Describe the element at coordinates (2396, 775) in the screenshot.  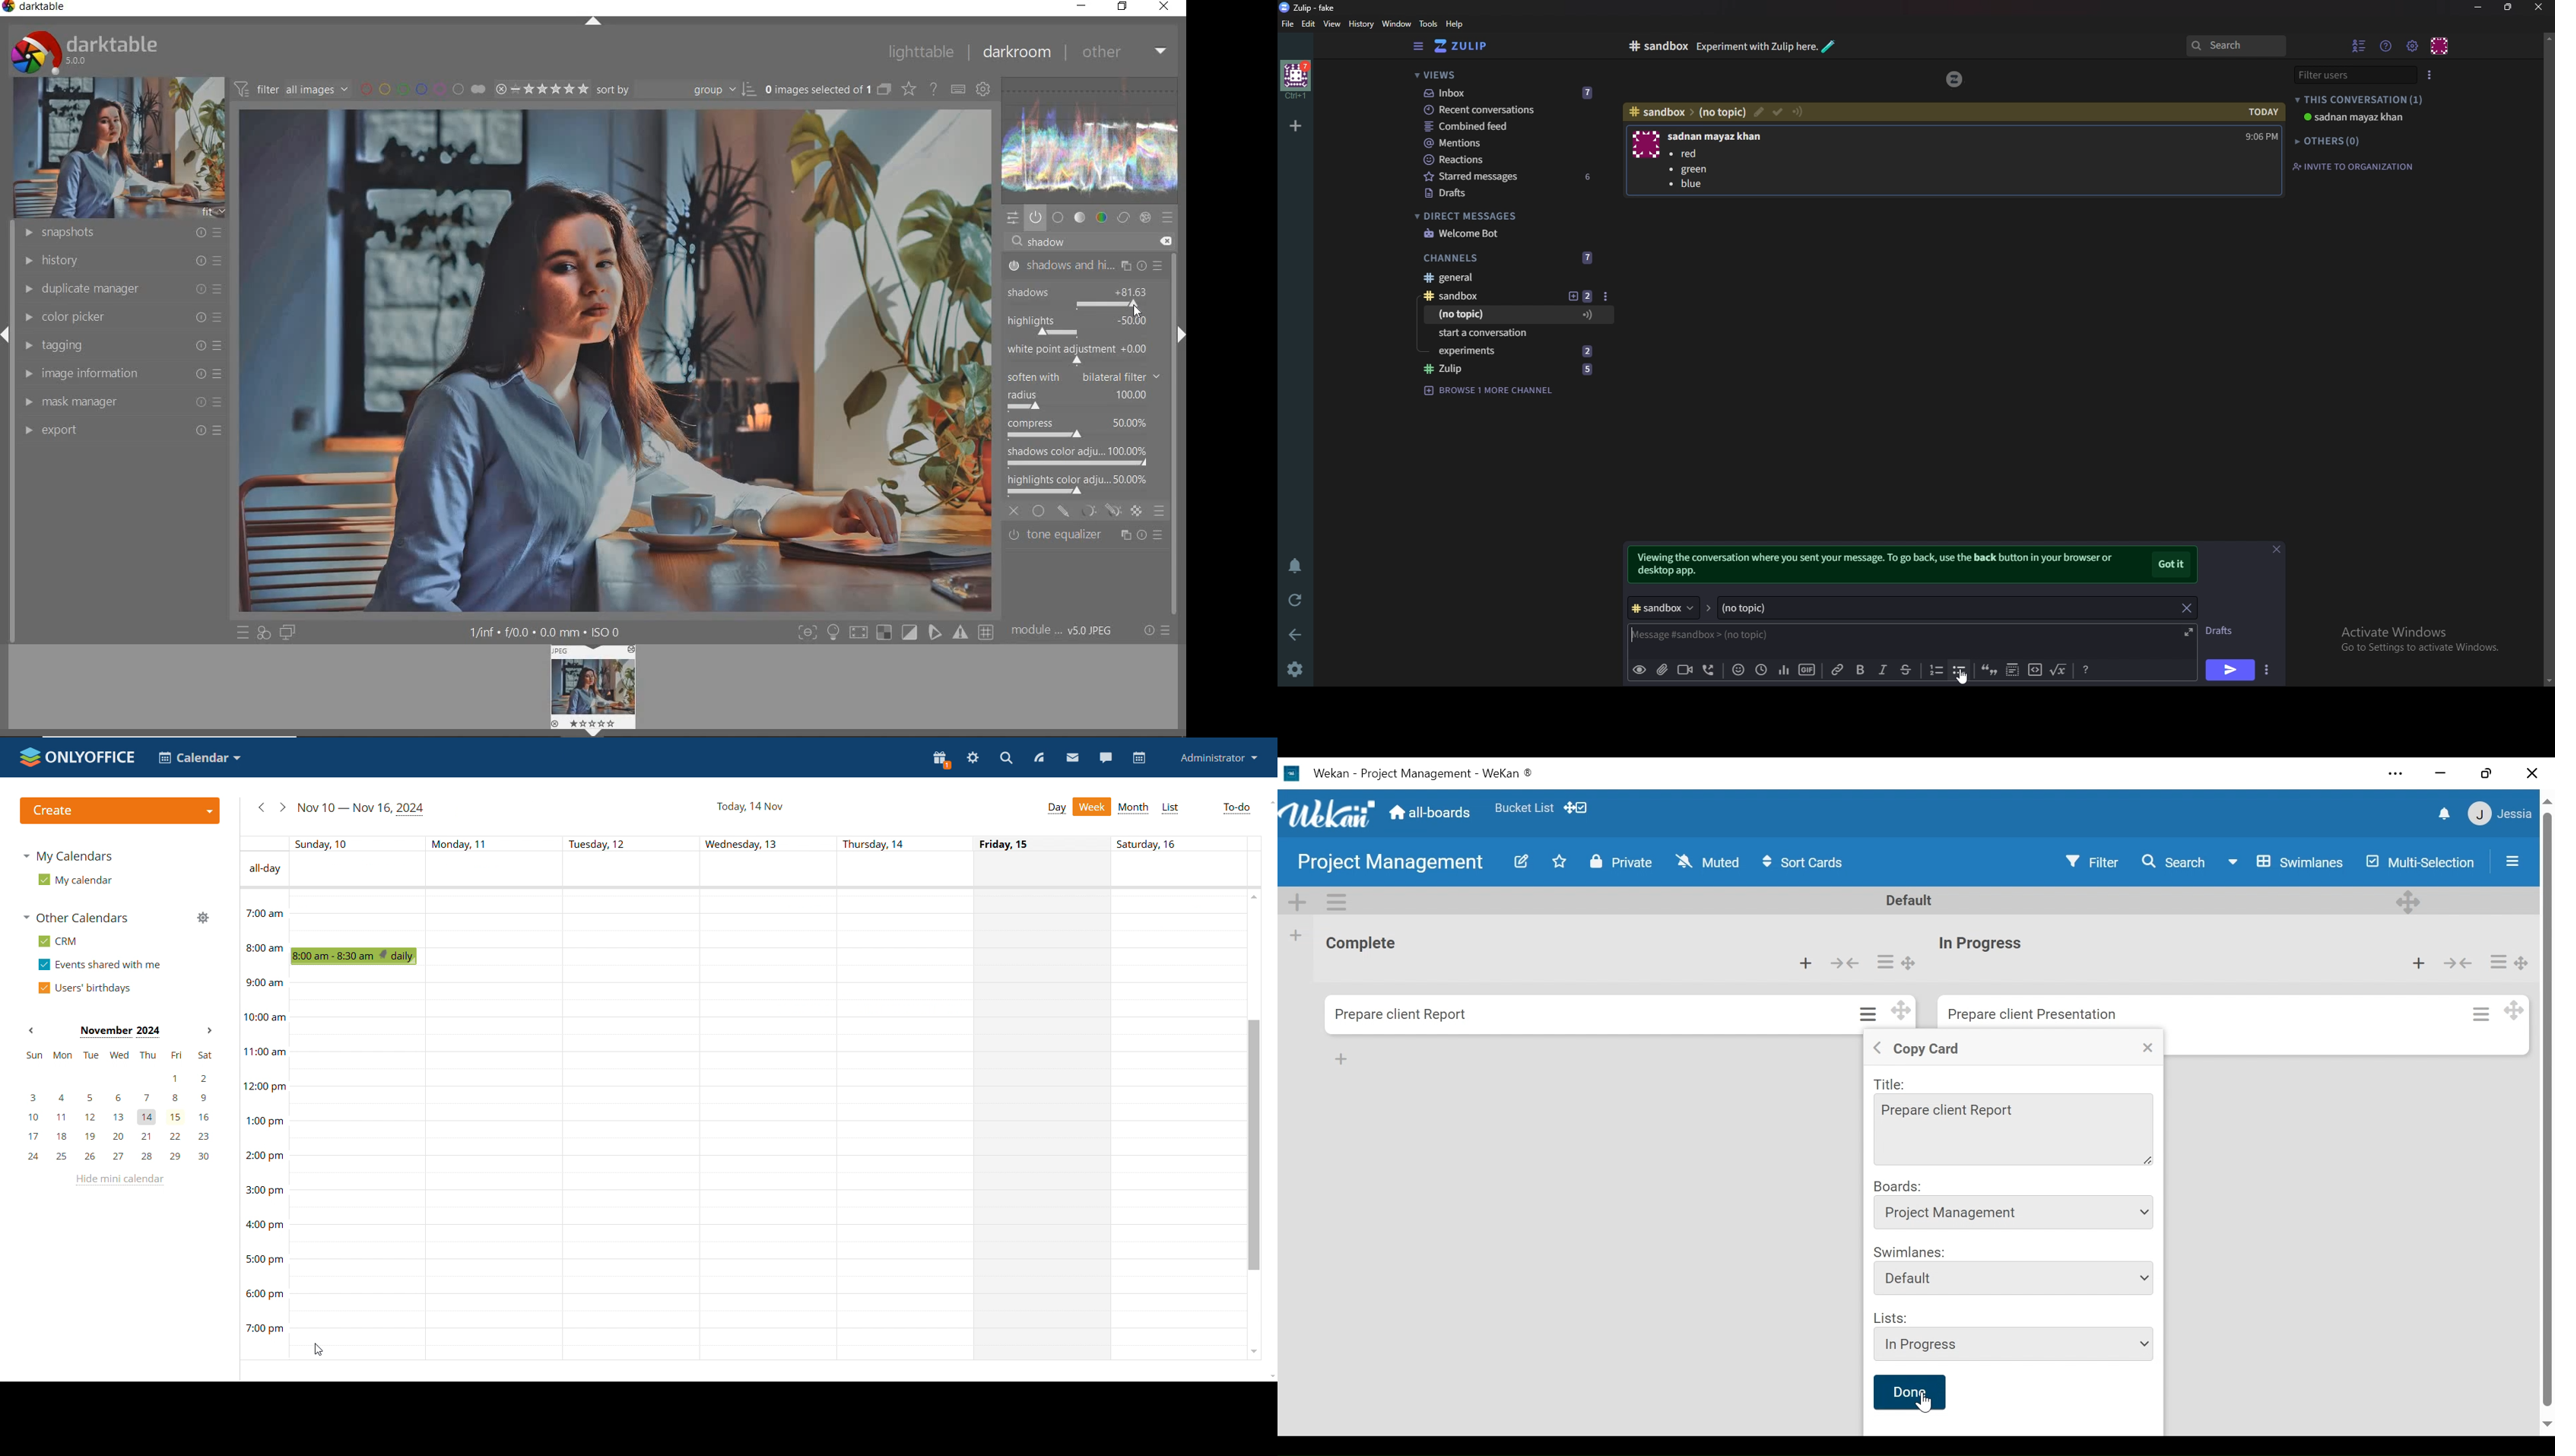
I see `Settings and more` at that location.